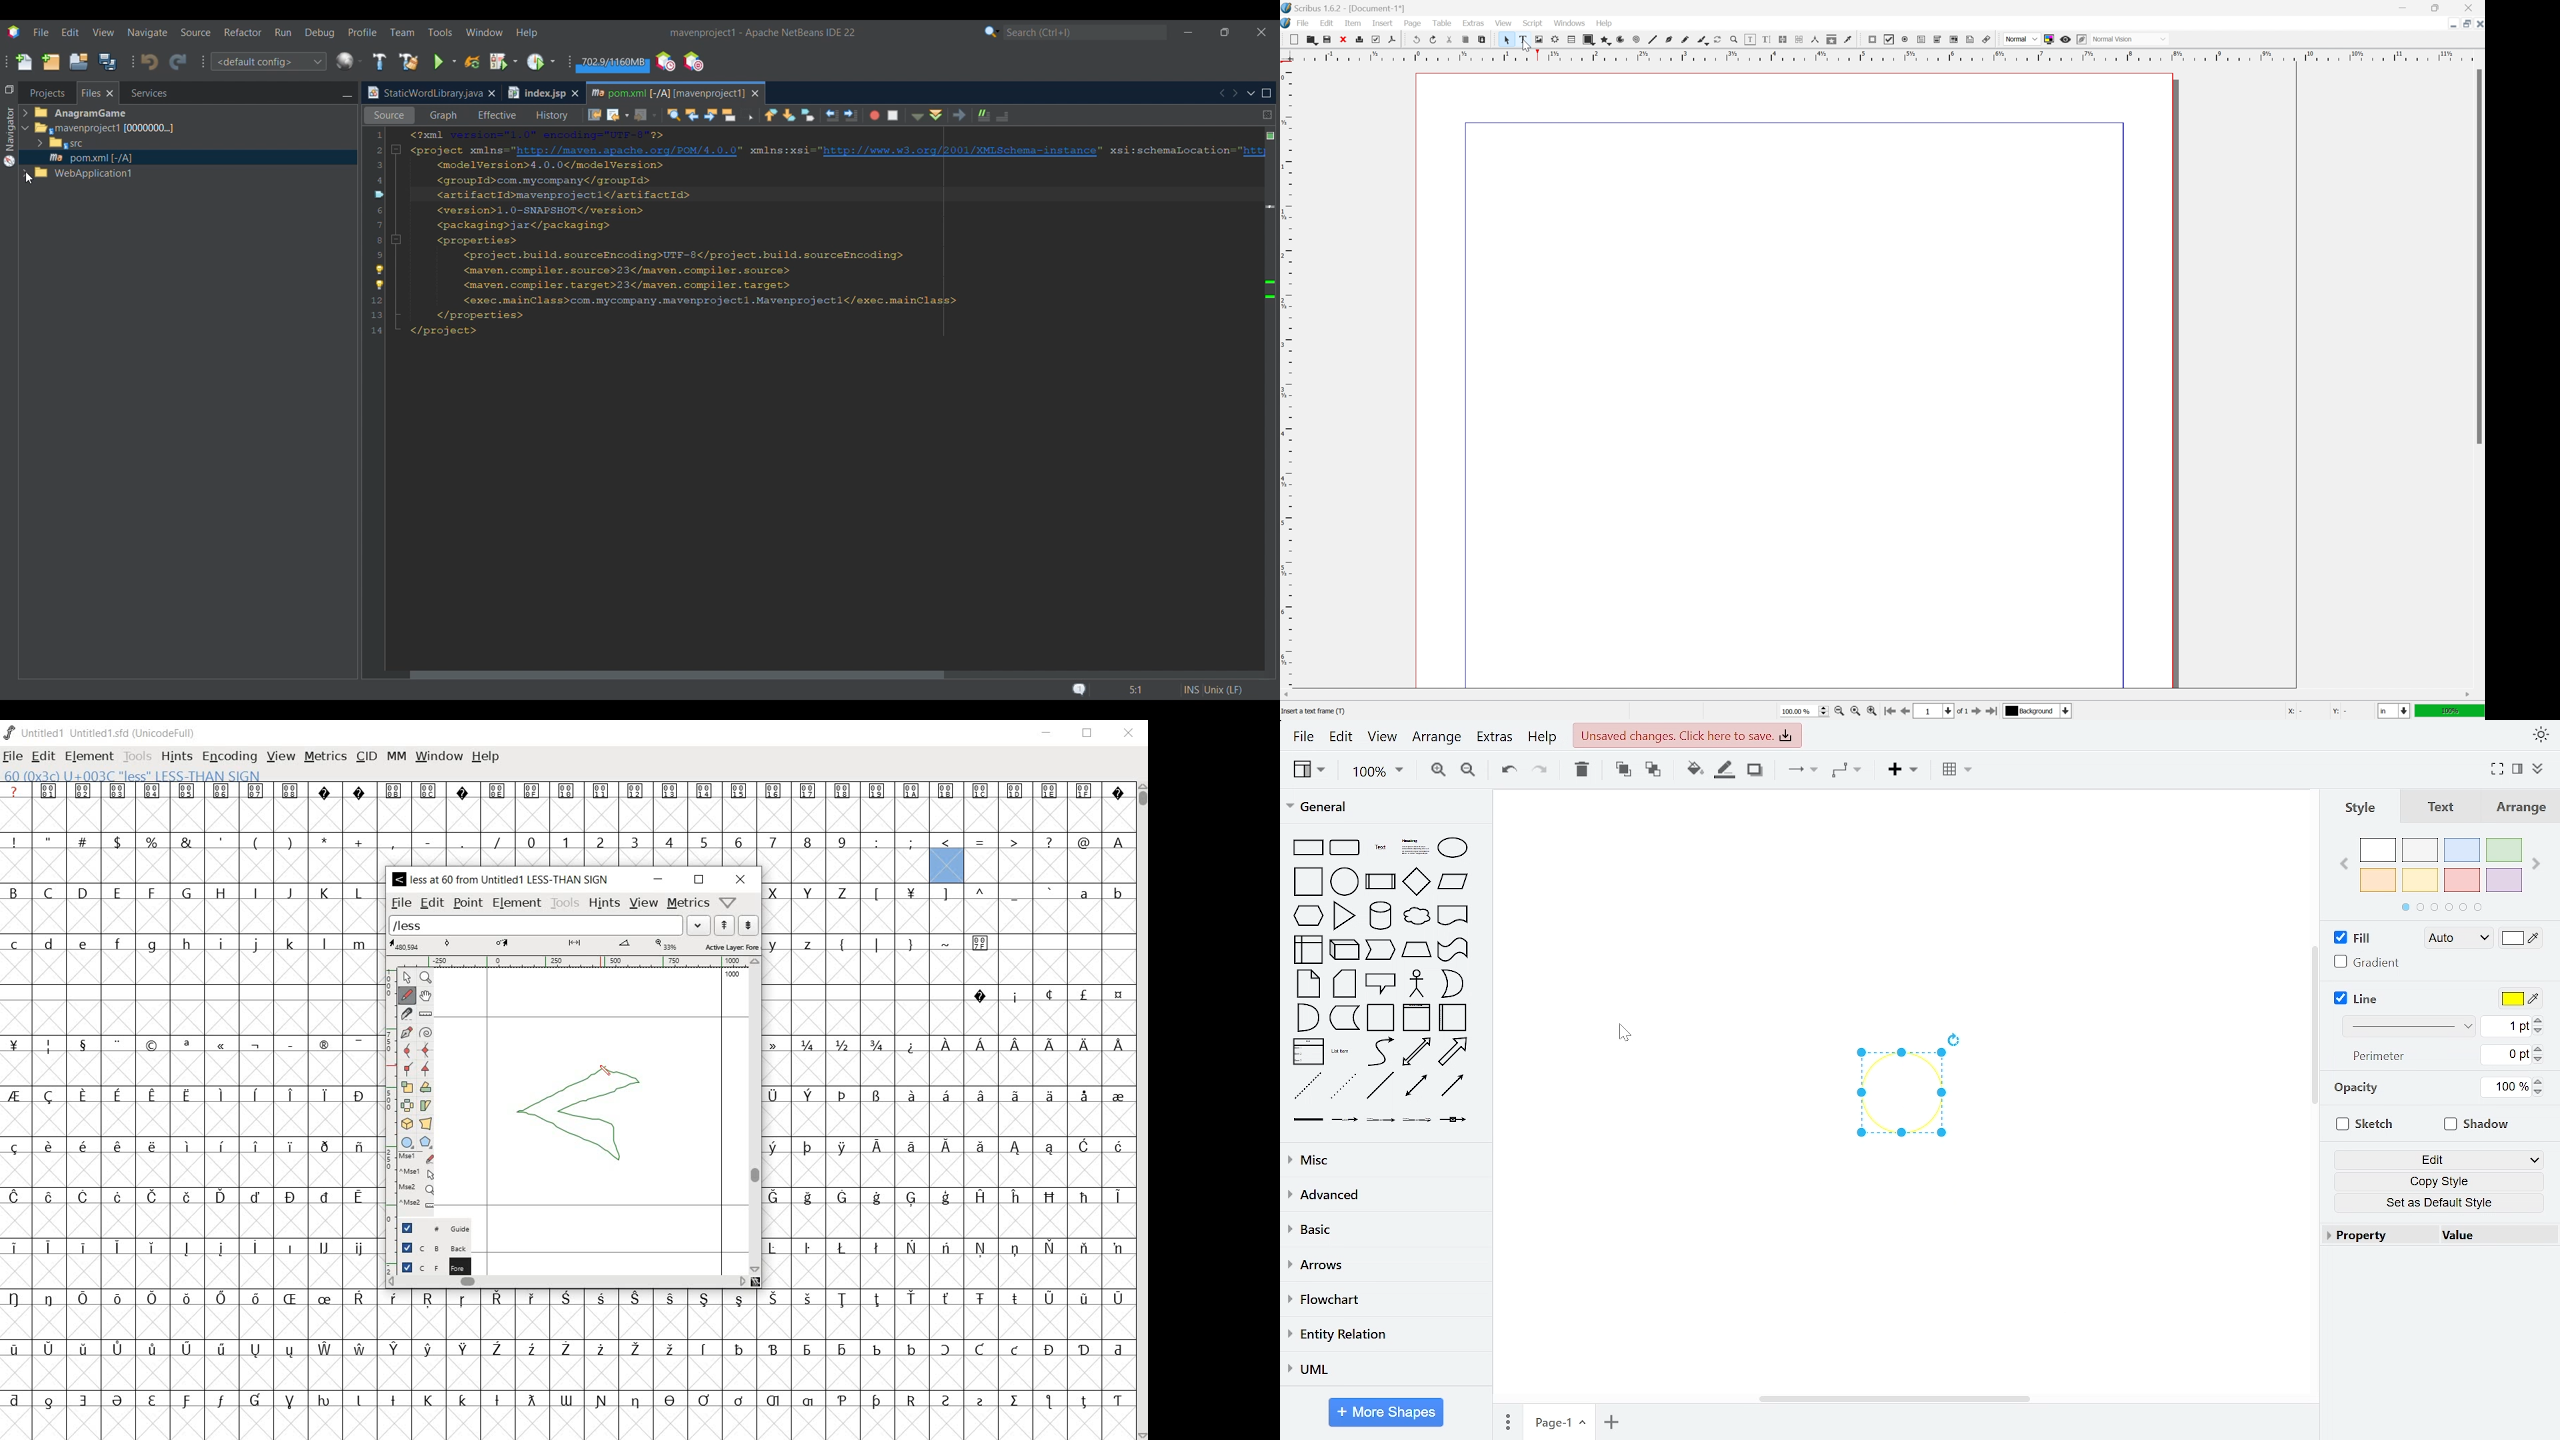 Image resolution: width=2576 pixels, height=1456 pixels. Describe the element at coordinates (1903, 712) in the screenshot. I see `go to previous page` at that location.